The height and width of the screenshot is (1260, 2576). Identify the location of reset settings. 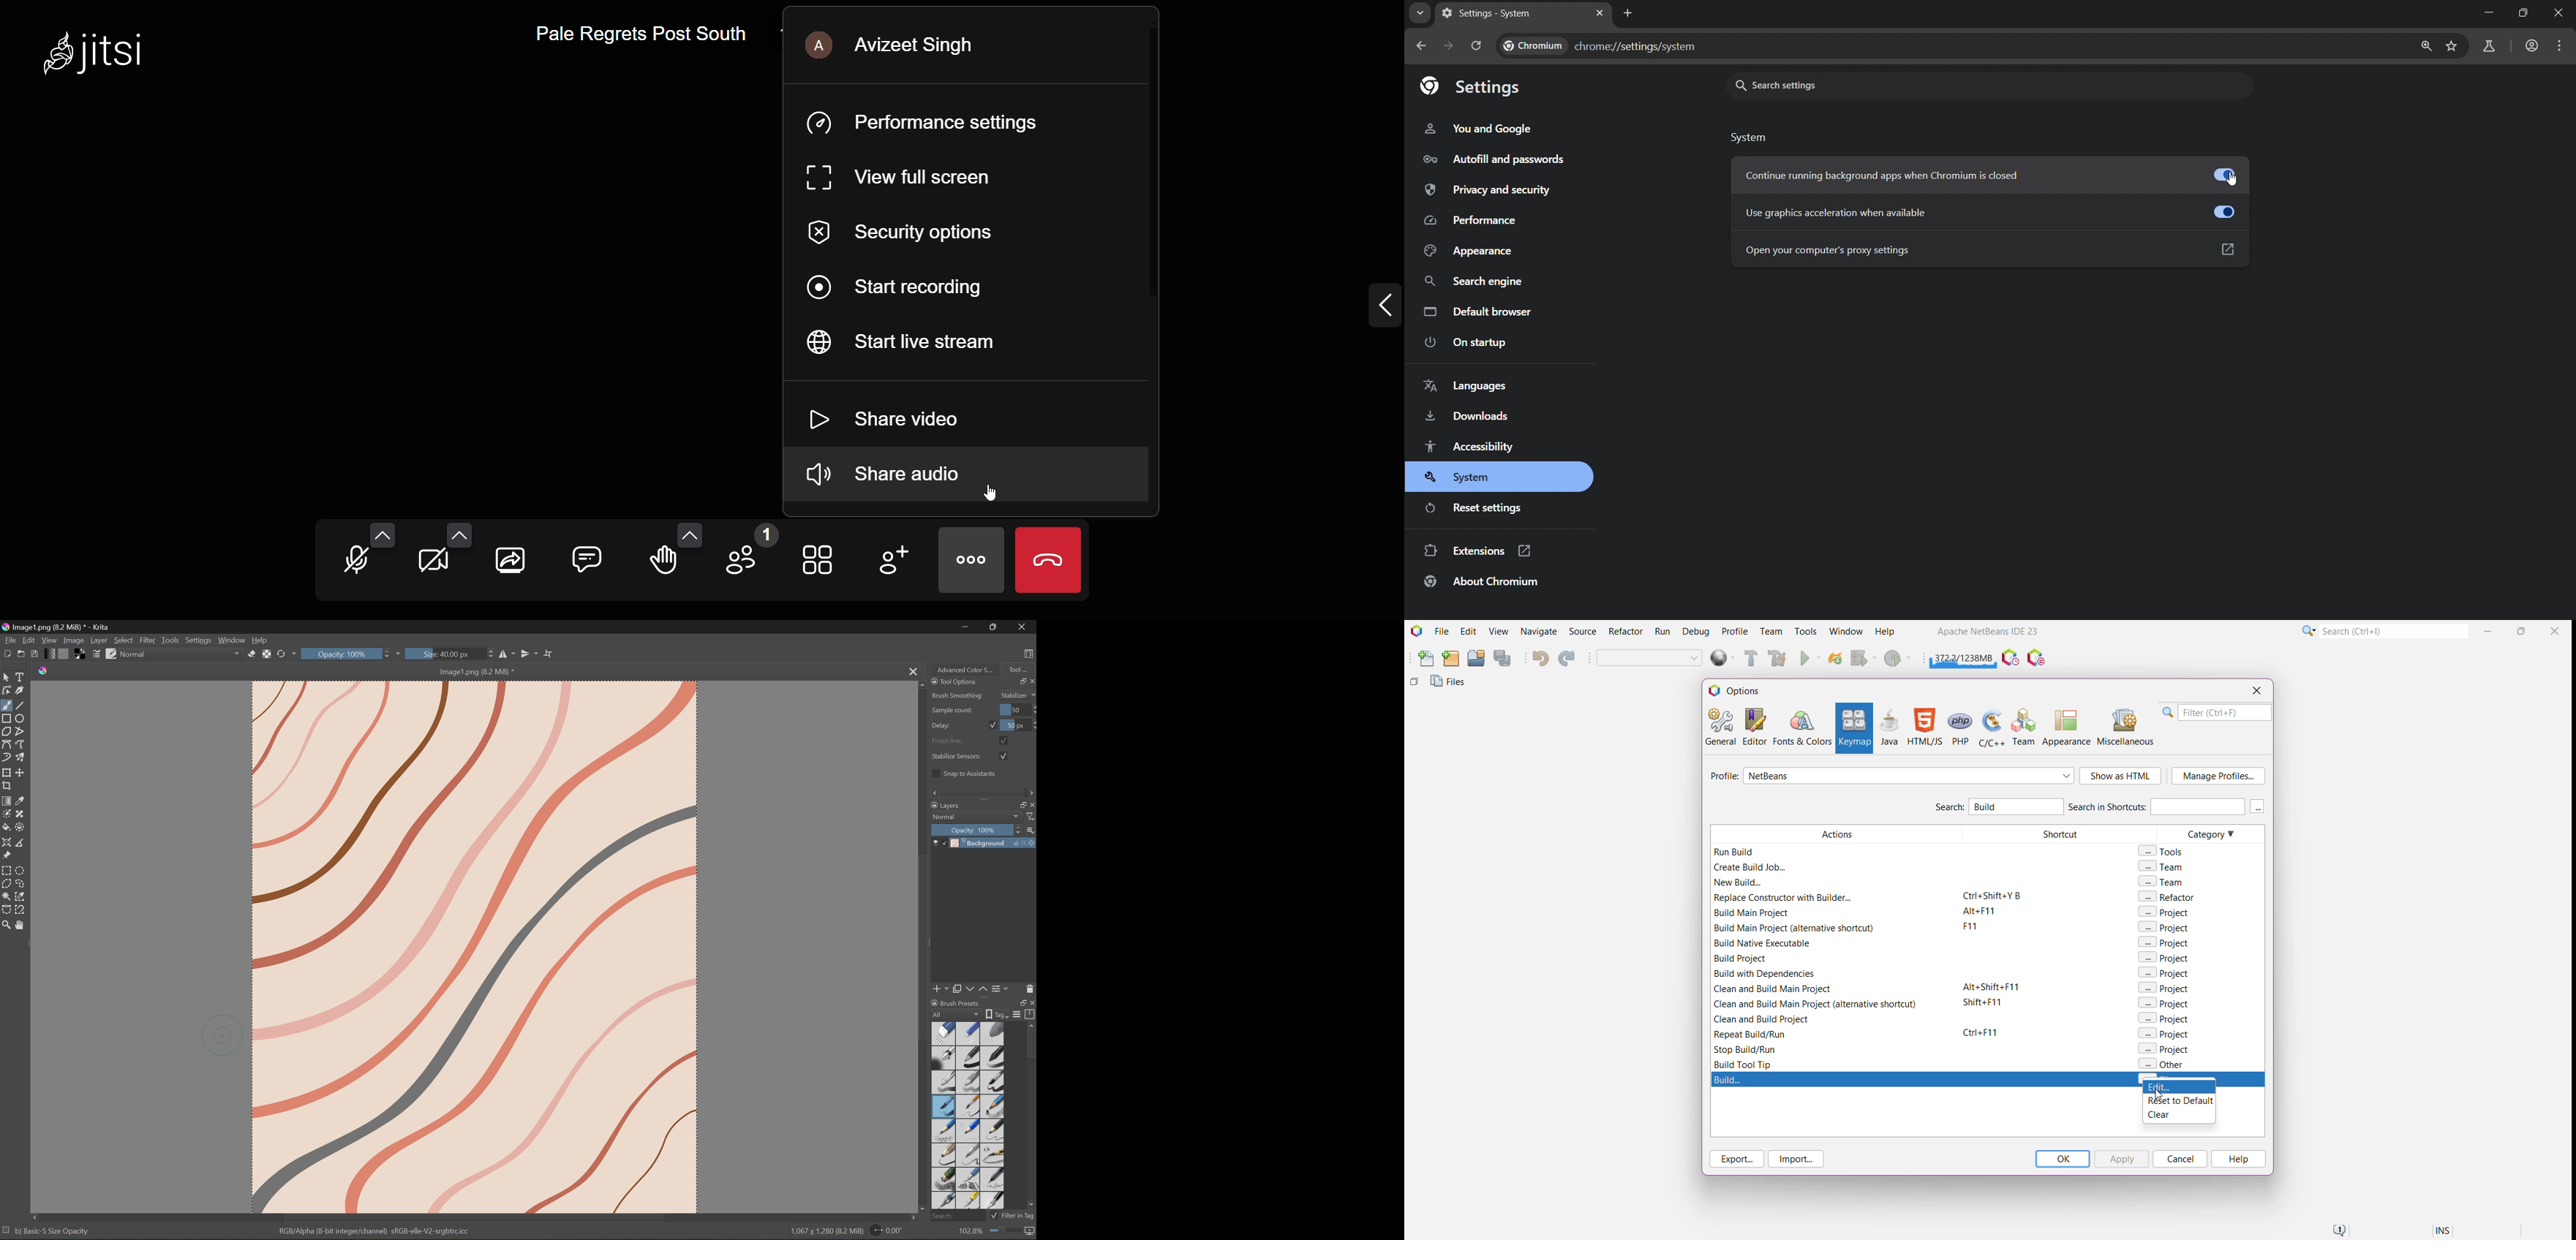
(1480, 508).